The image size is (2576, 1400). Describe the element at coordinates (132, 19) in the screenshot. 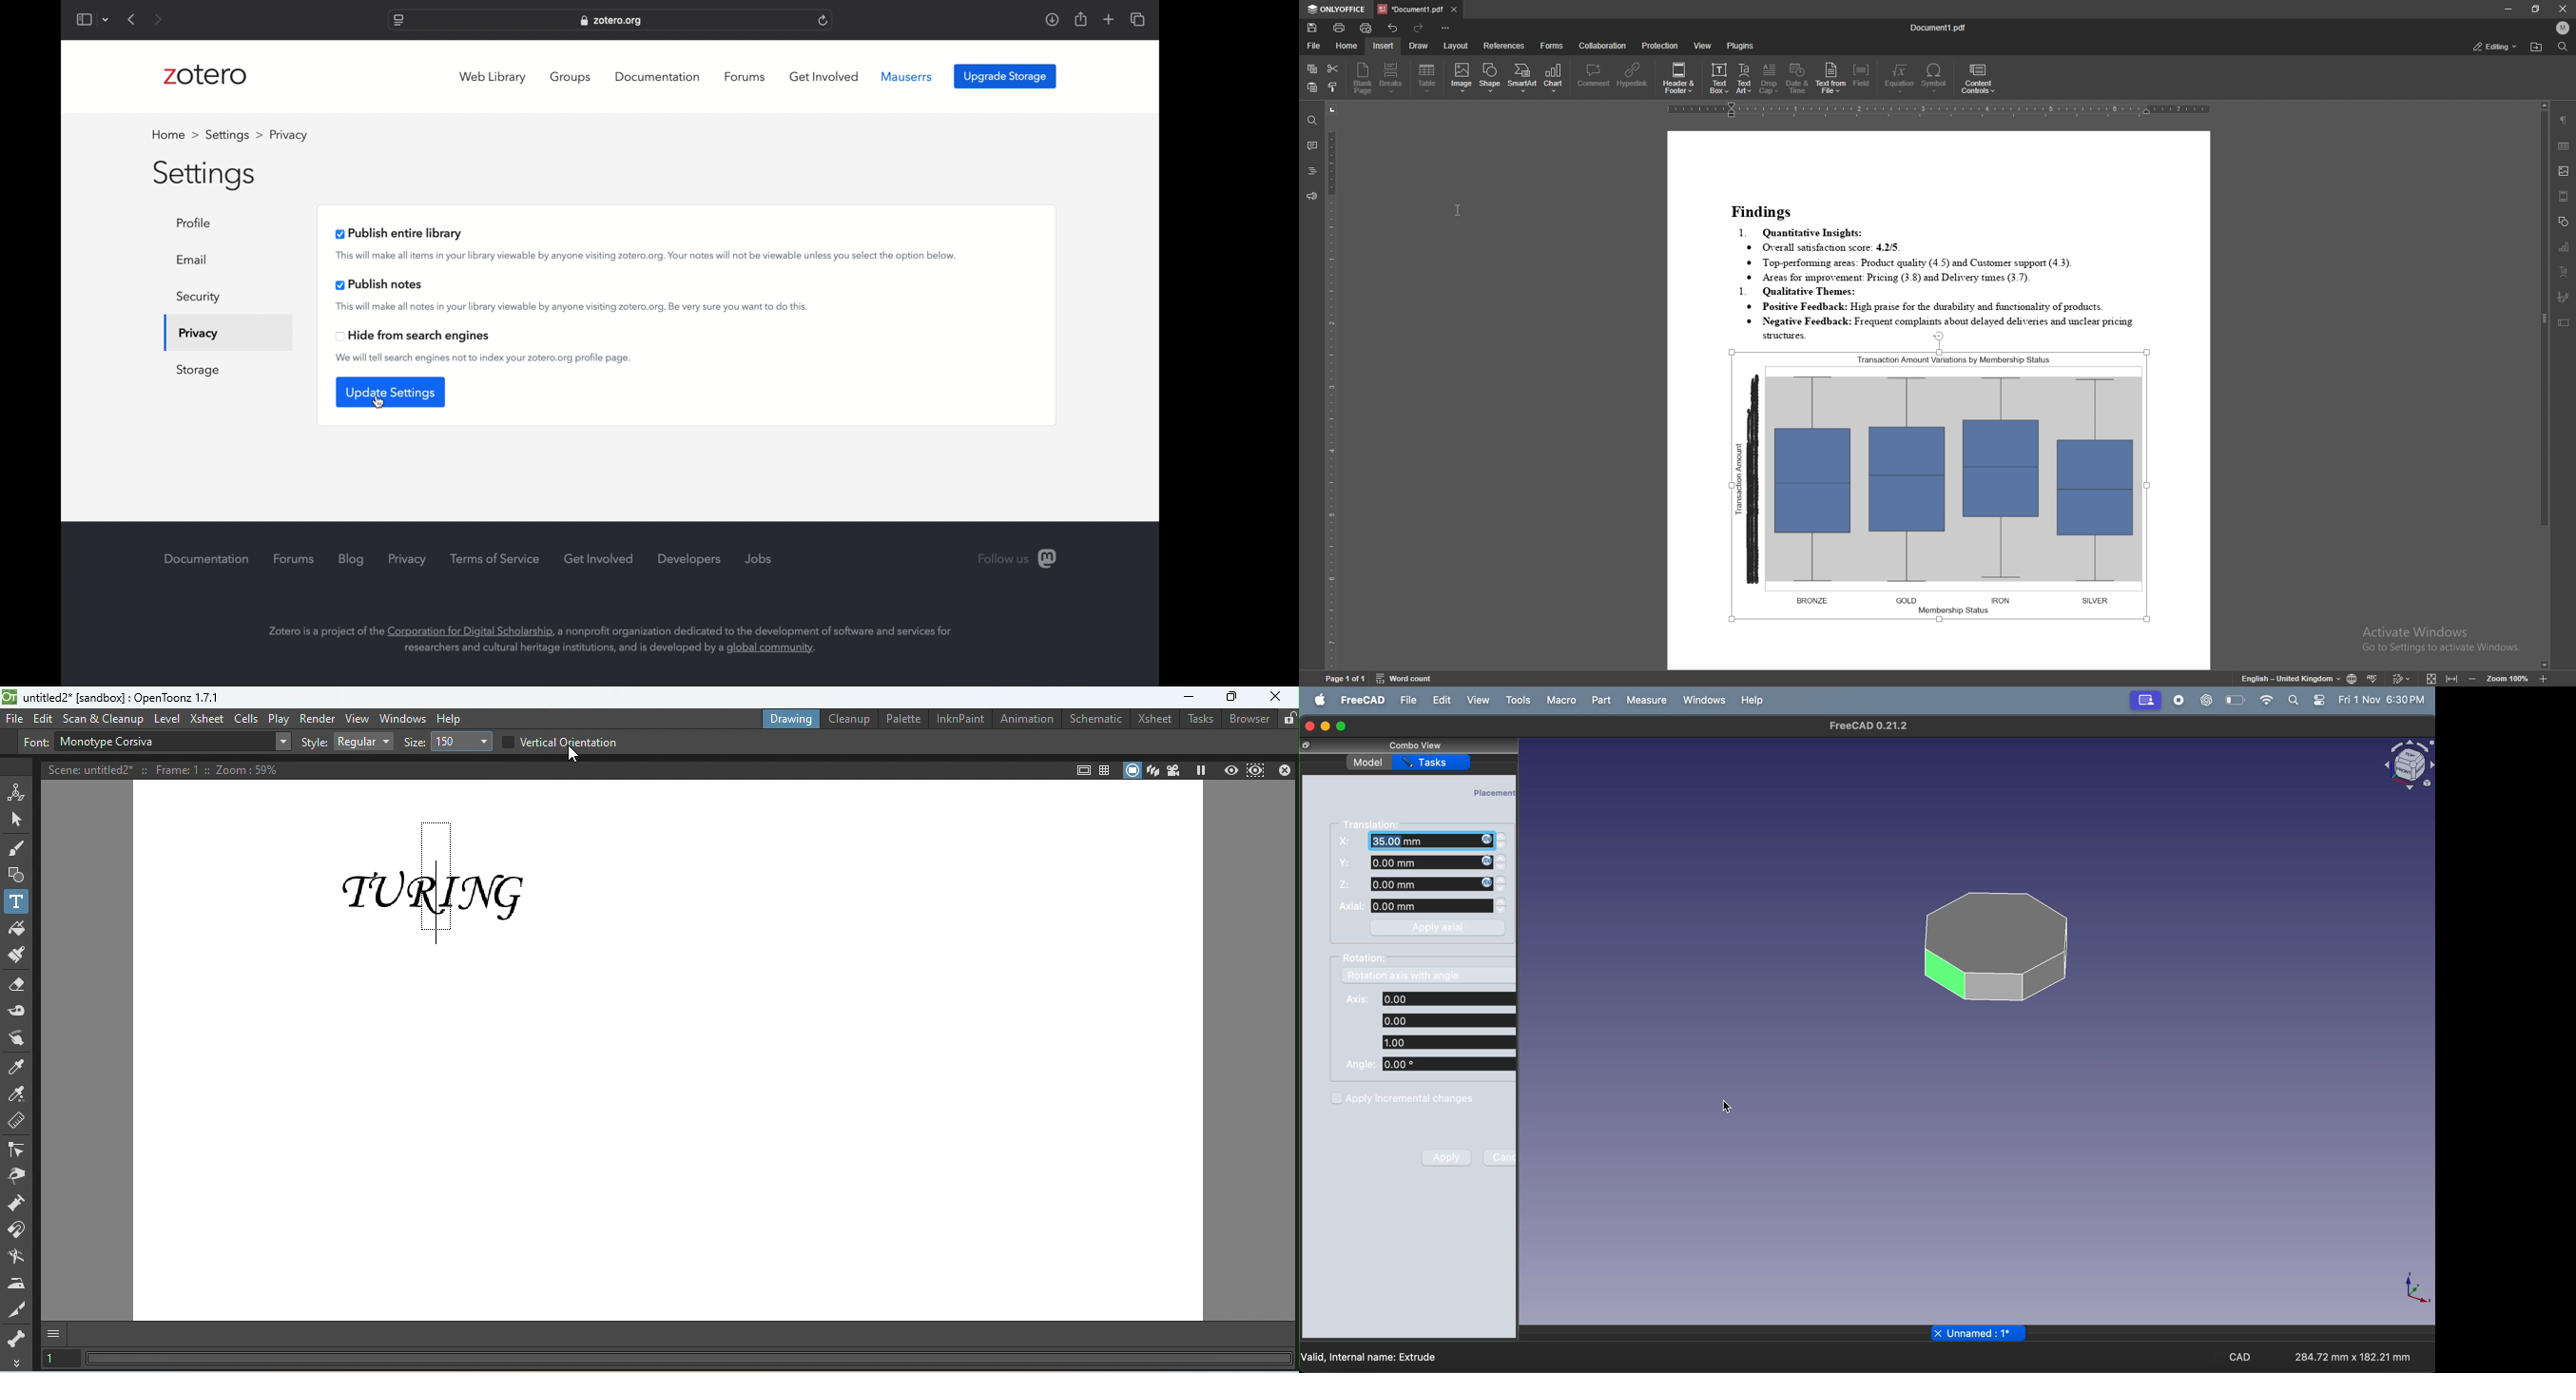

I see `previous` at that location.